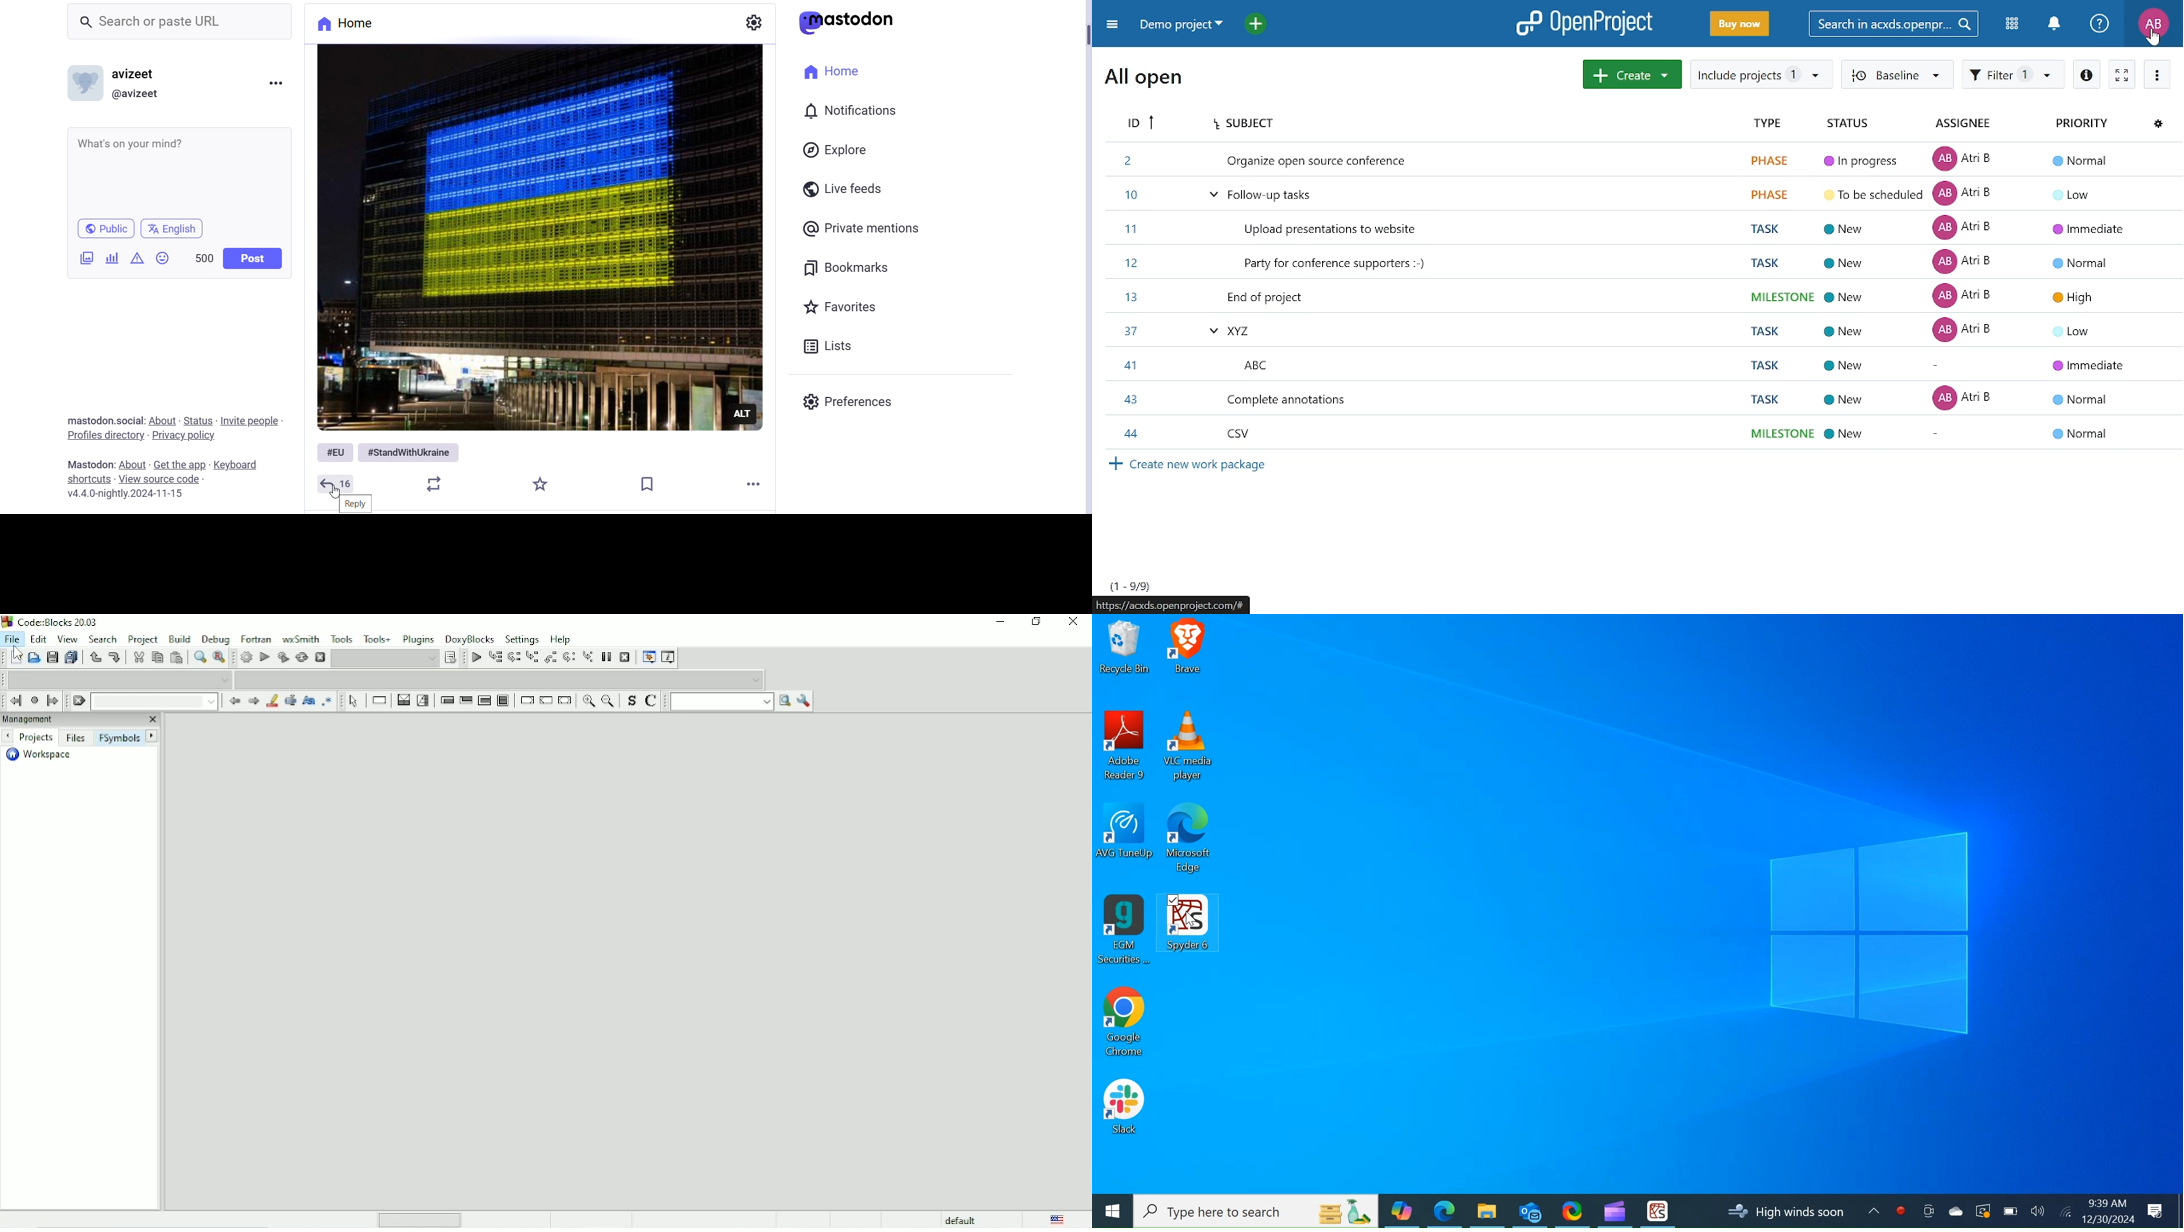 The width and height of the screenshot is (2184, 1232). I want to click on Slack Desktop Icon, so click(1124, 1109).